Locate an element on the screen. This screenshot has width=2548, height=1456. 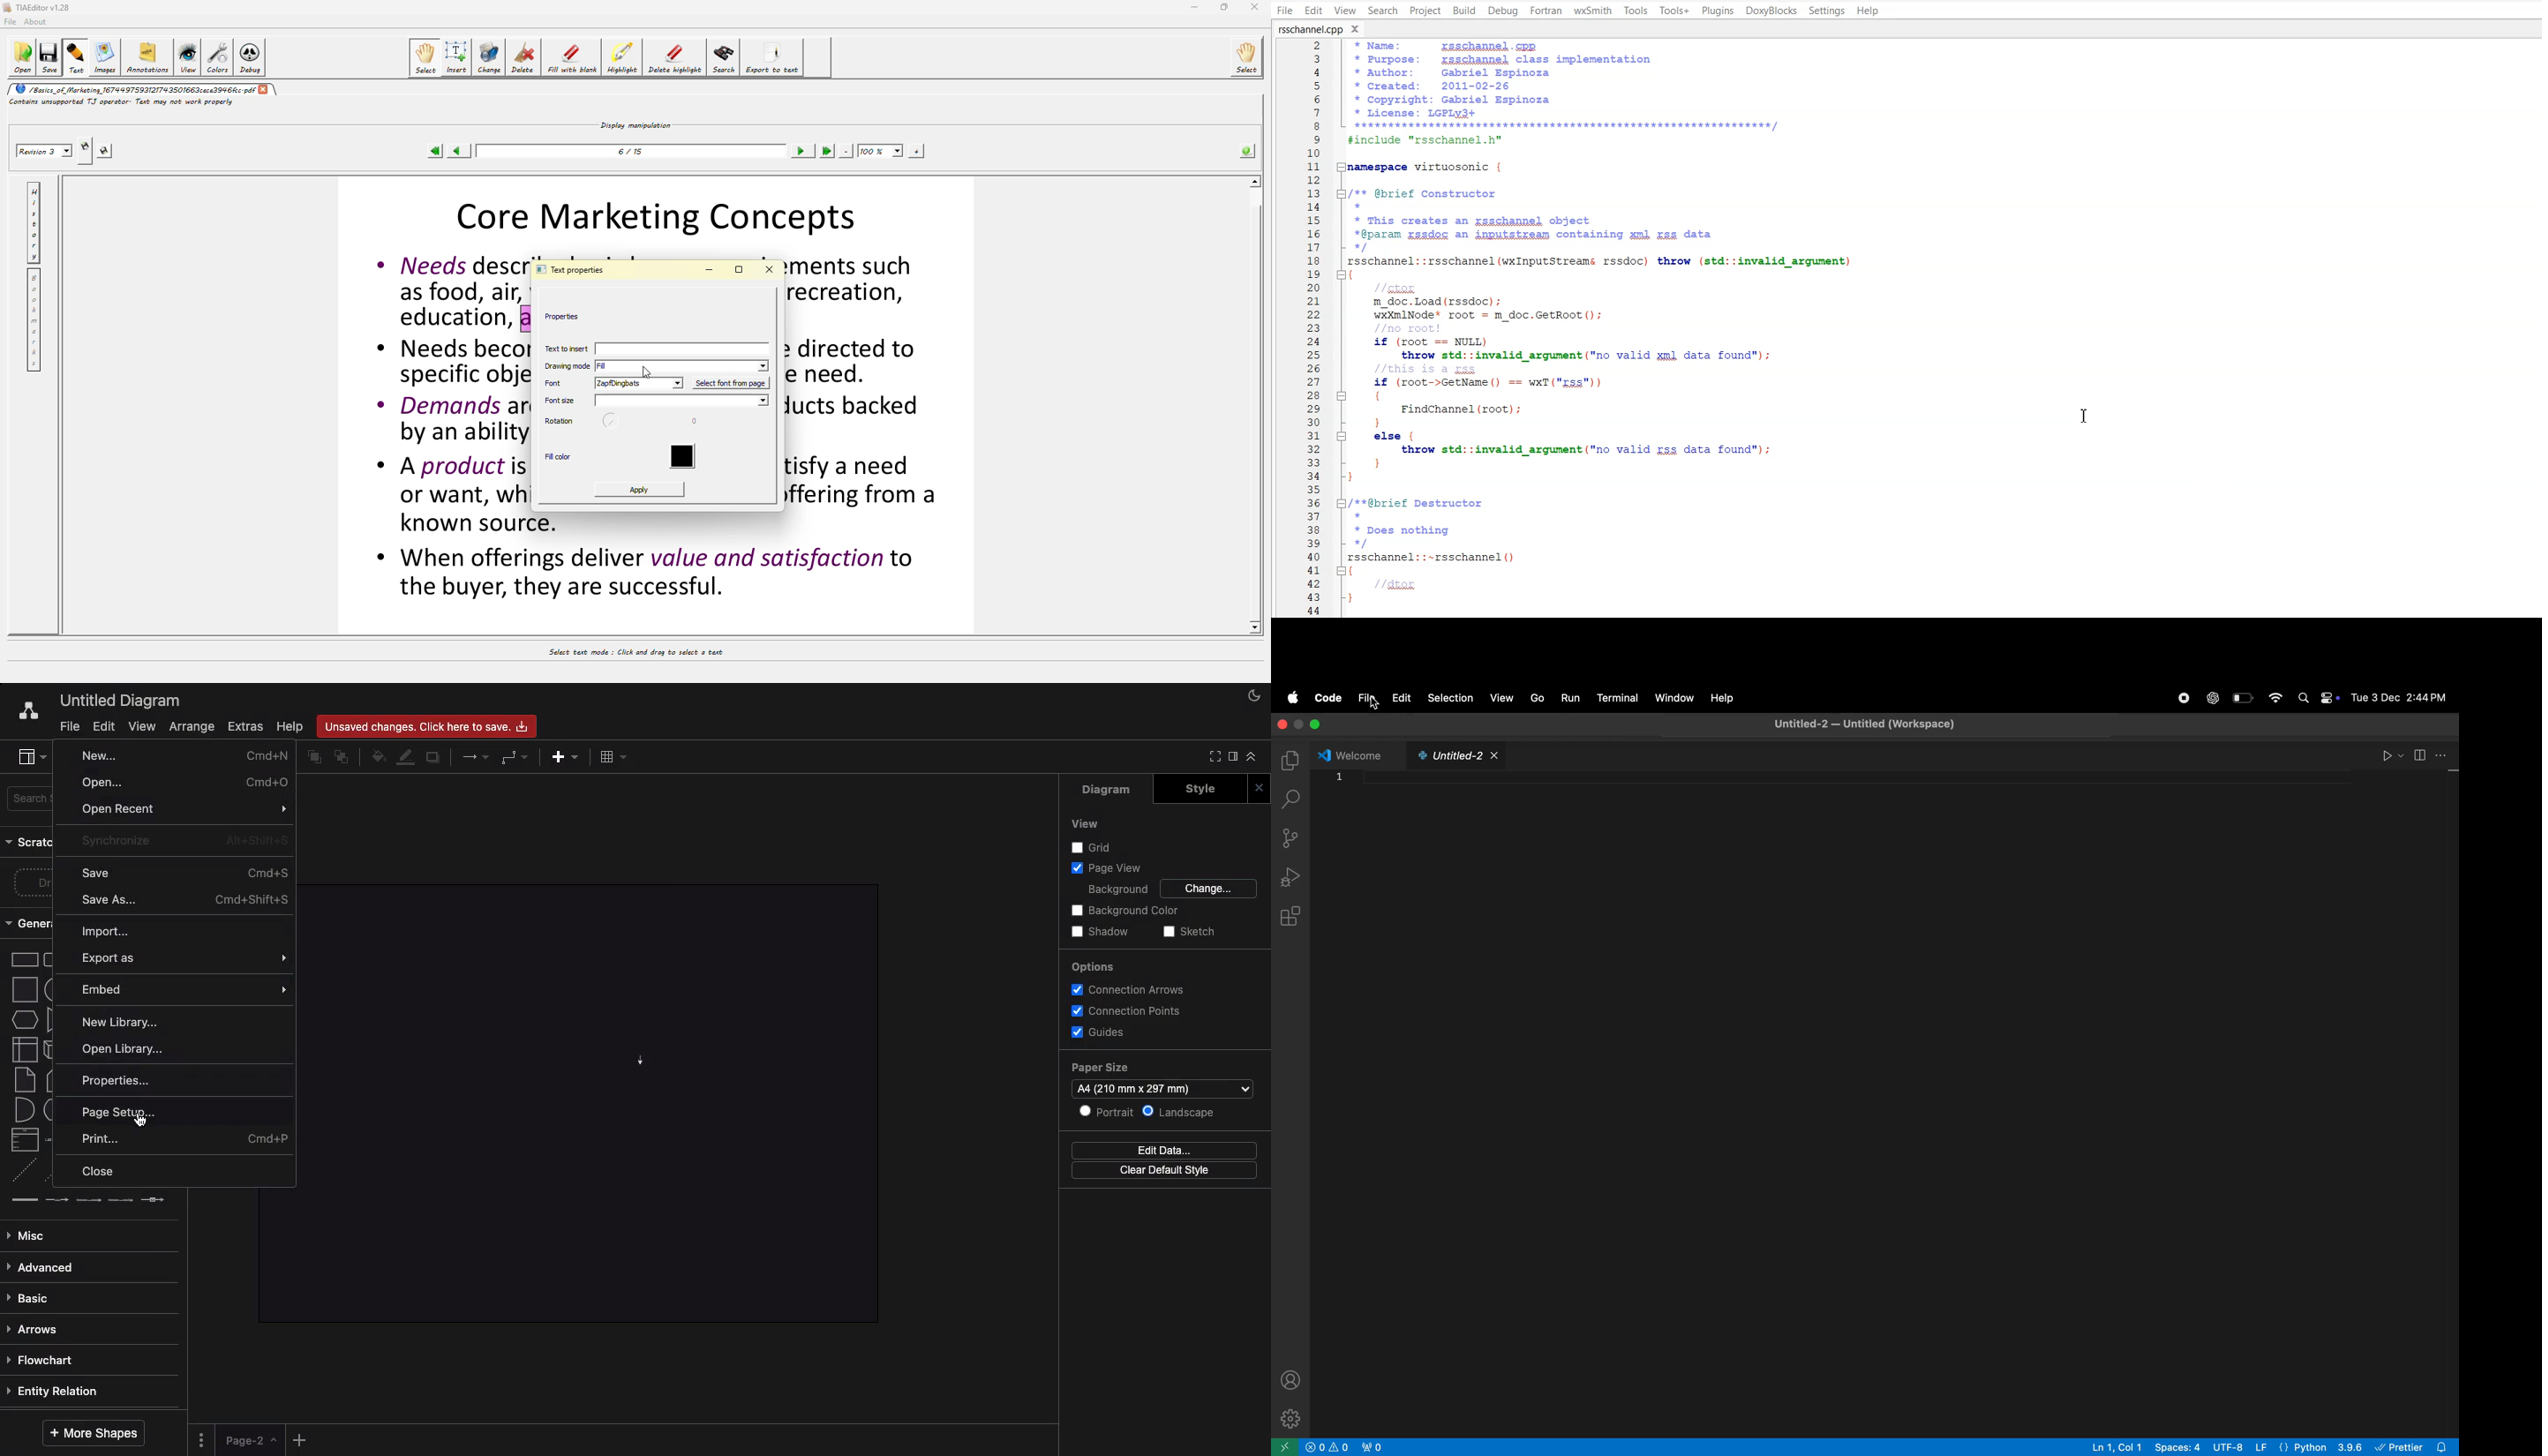
go is located at coordinates (1536, 697).